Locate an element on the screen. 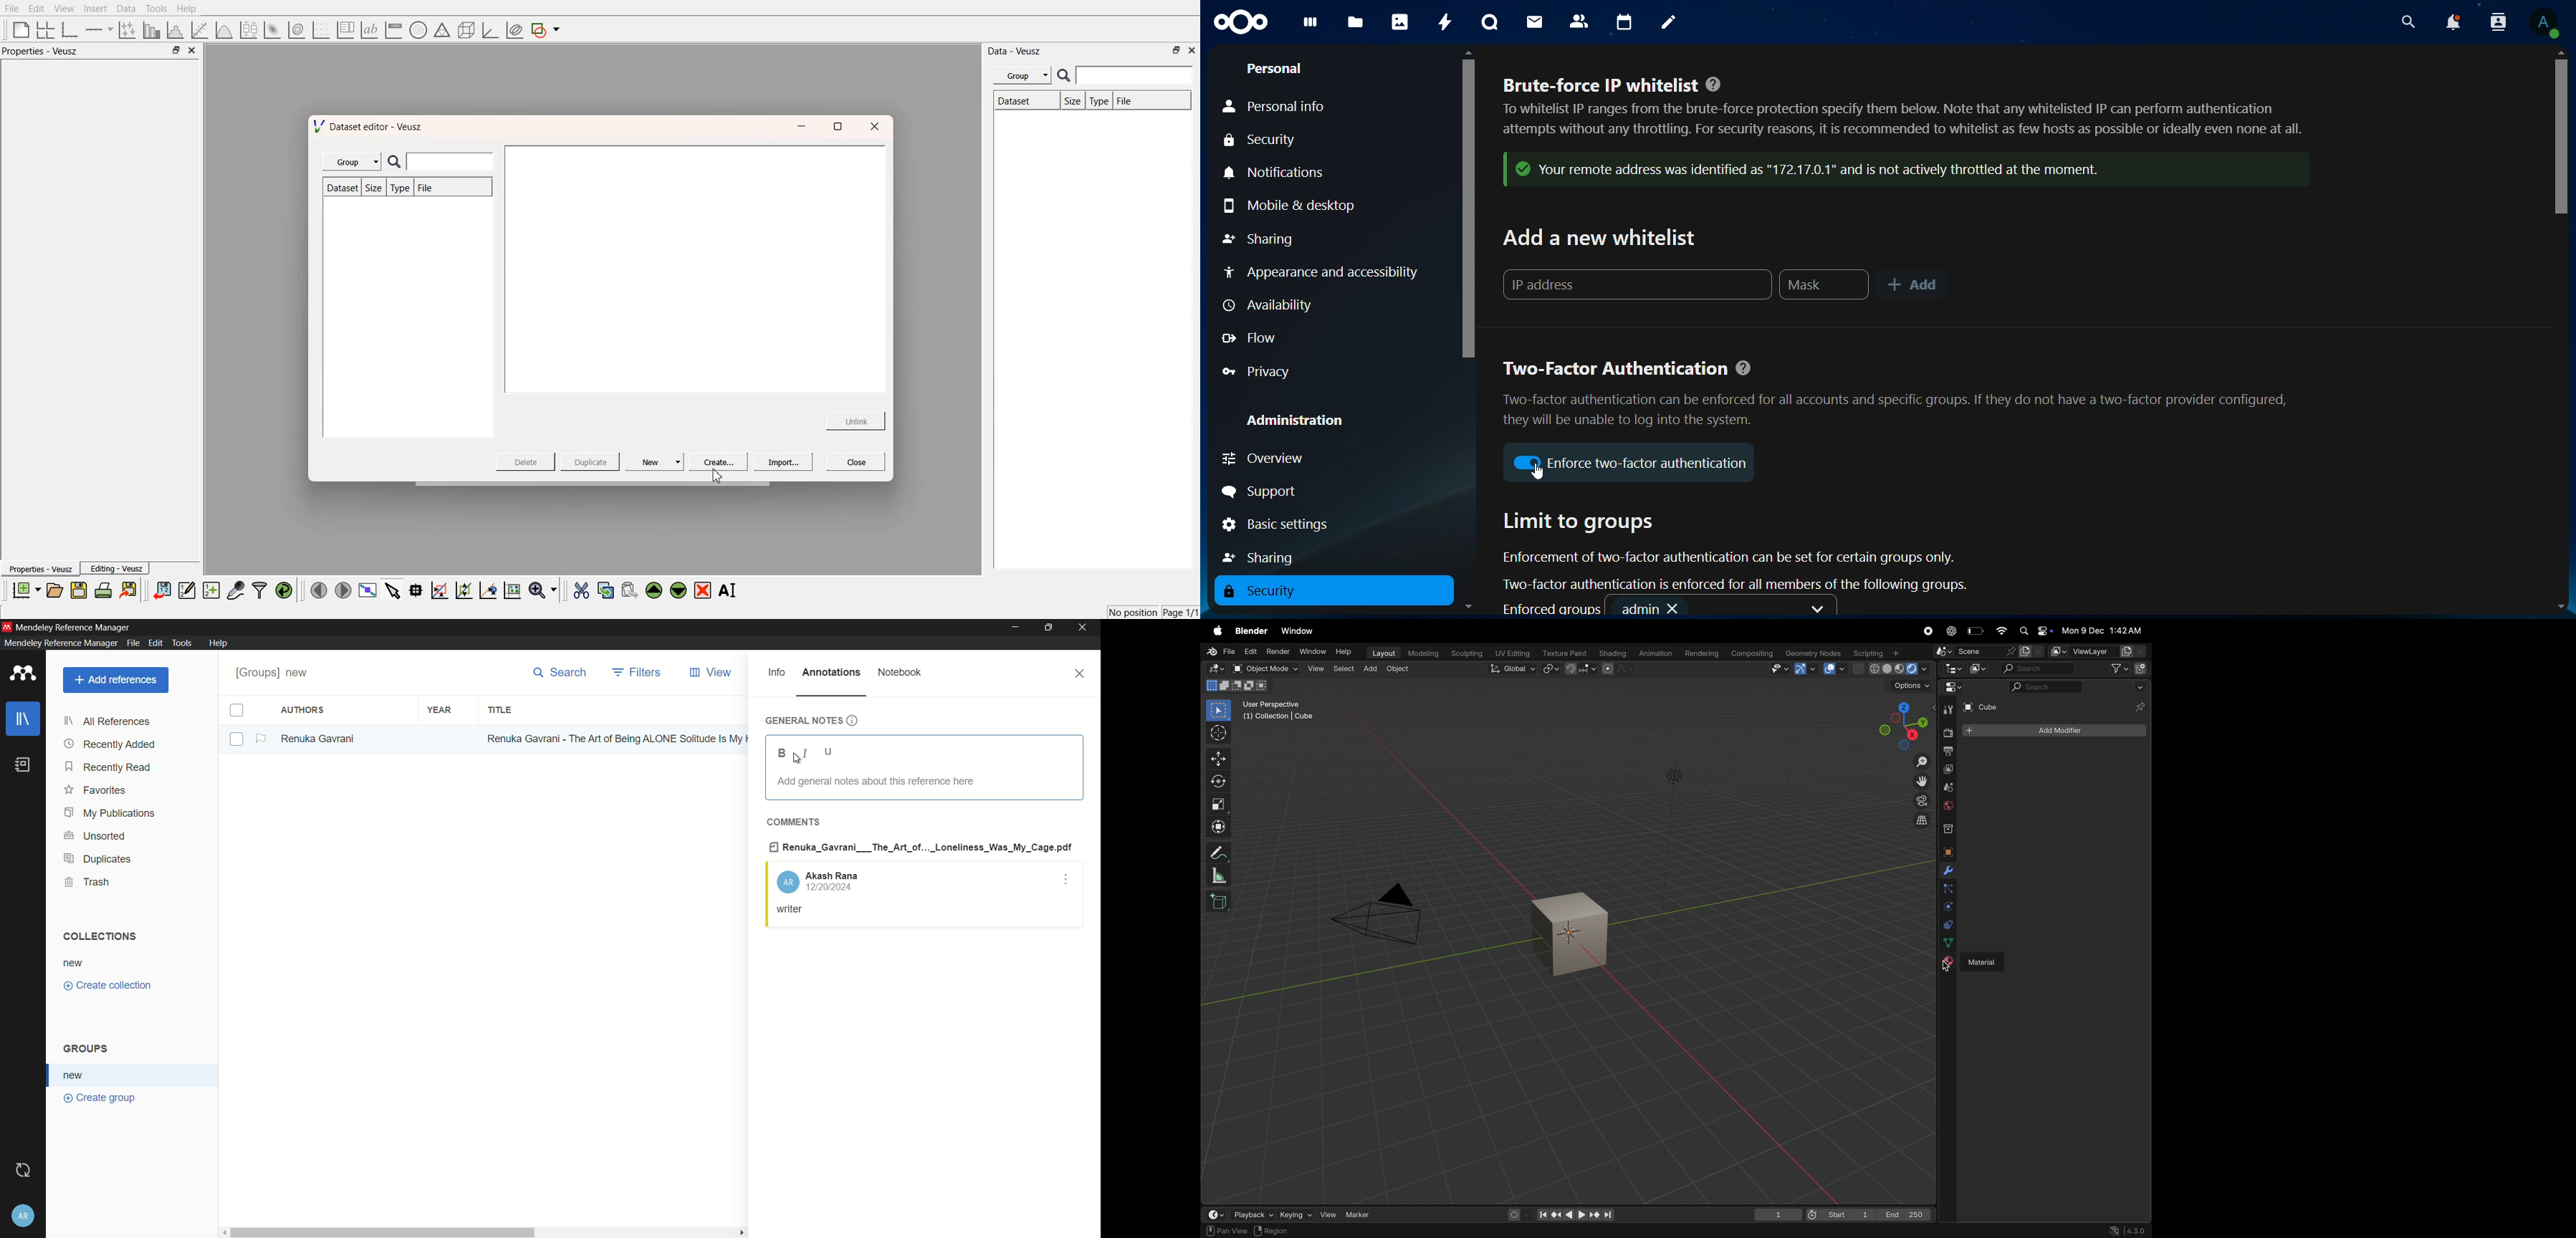  new is located at coordinates (76, 1075).